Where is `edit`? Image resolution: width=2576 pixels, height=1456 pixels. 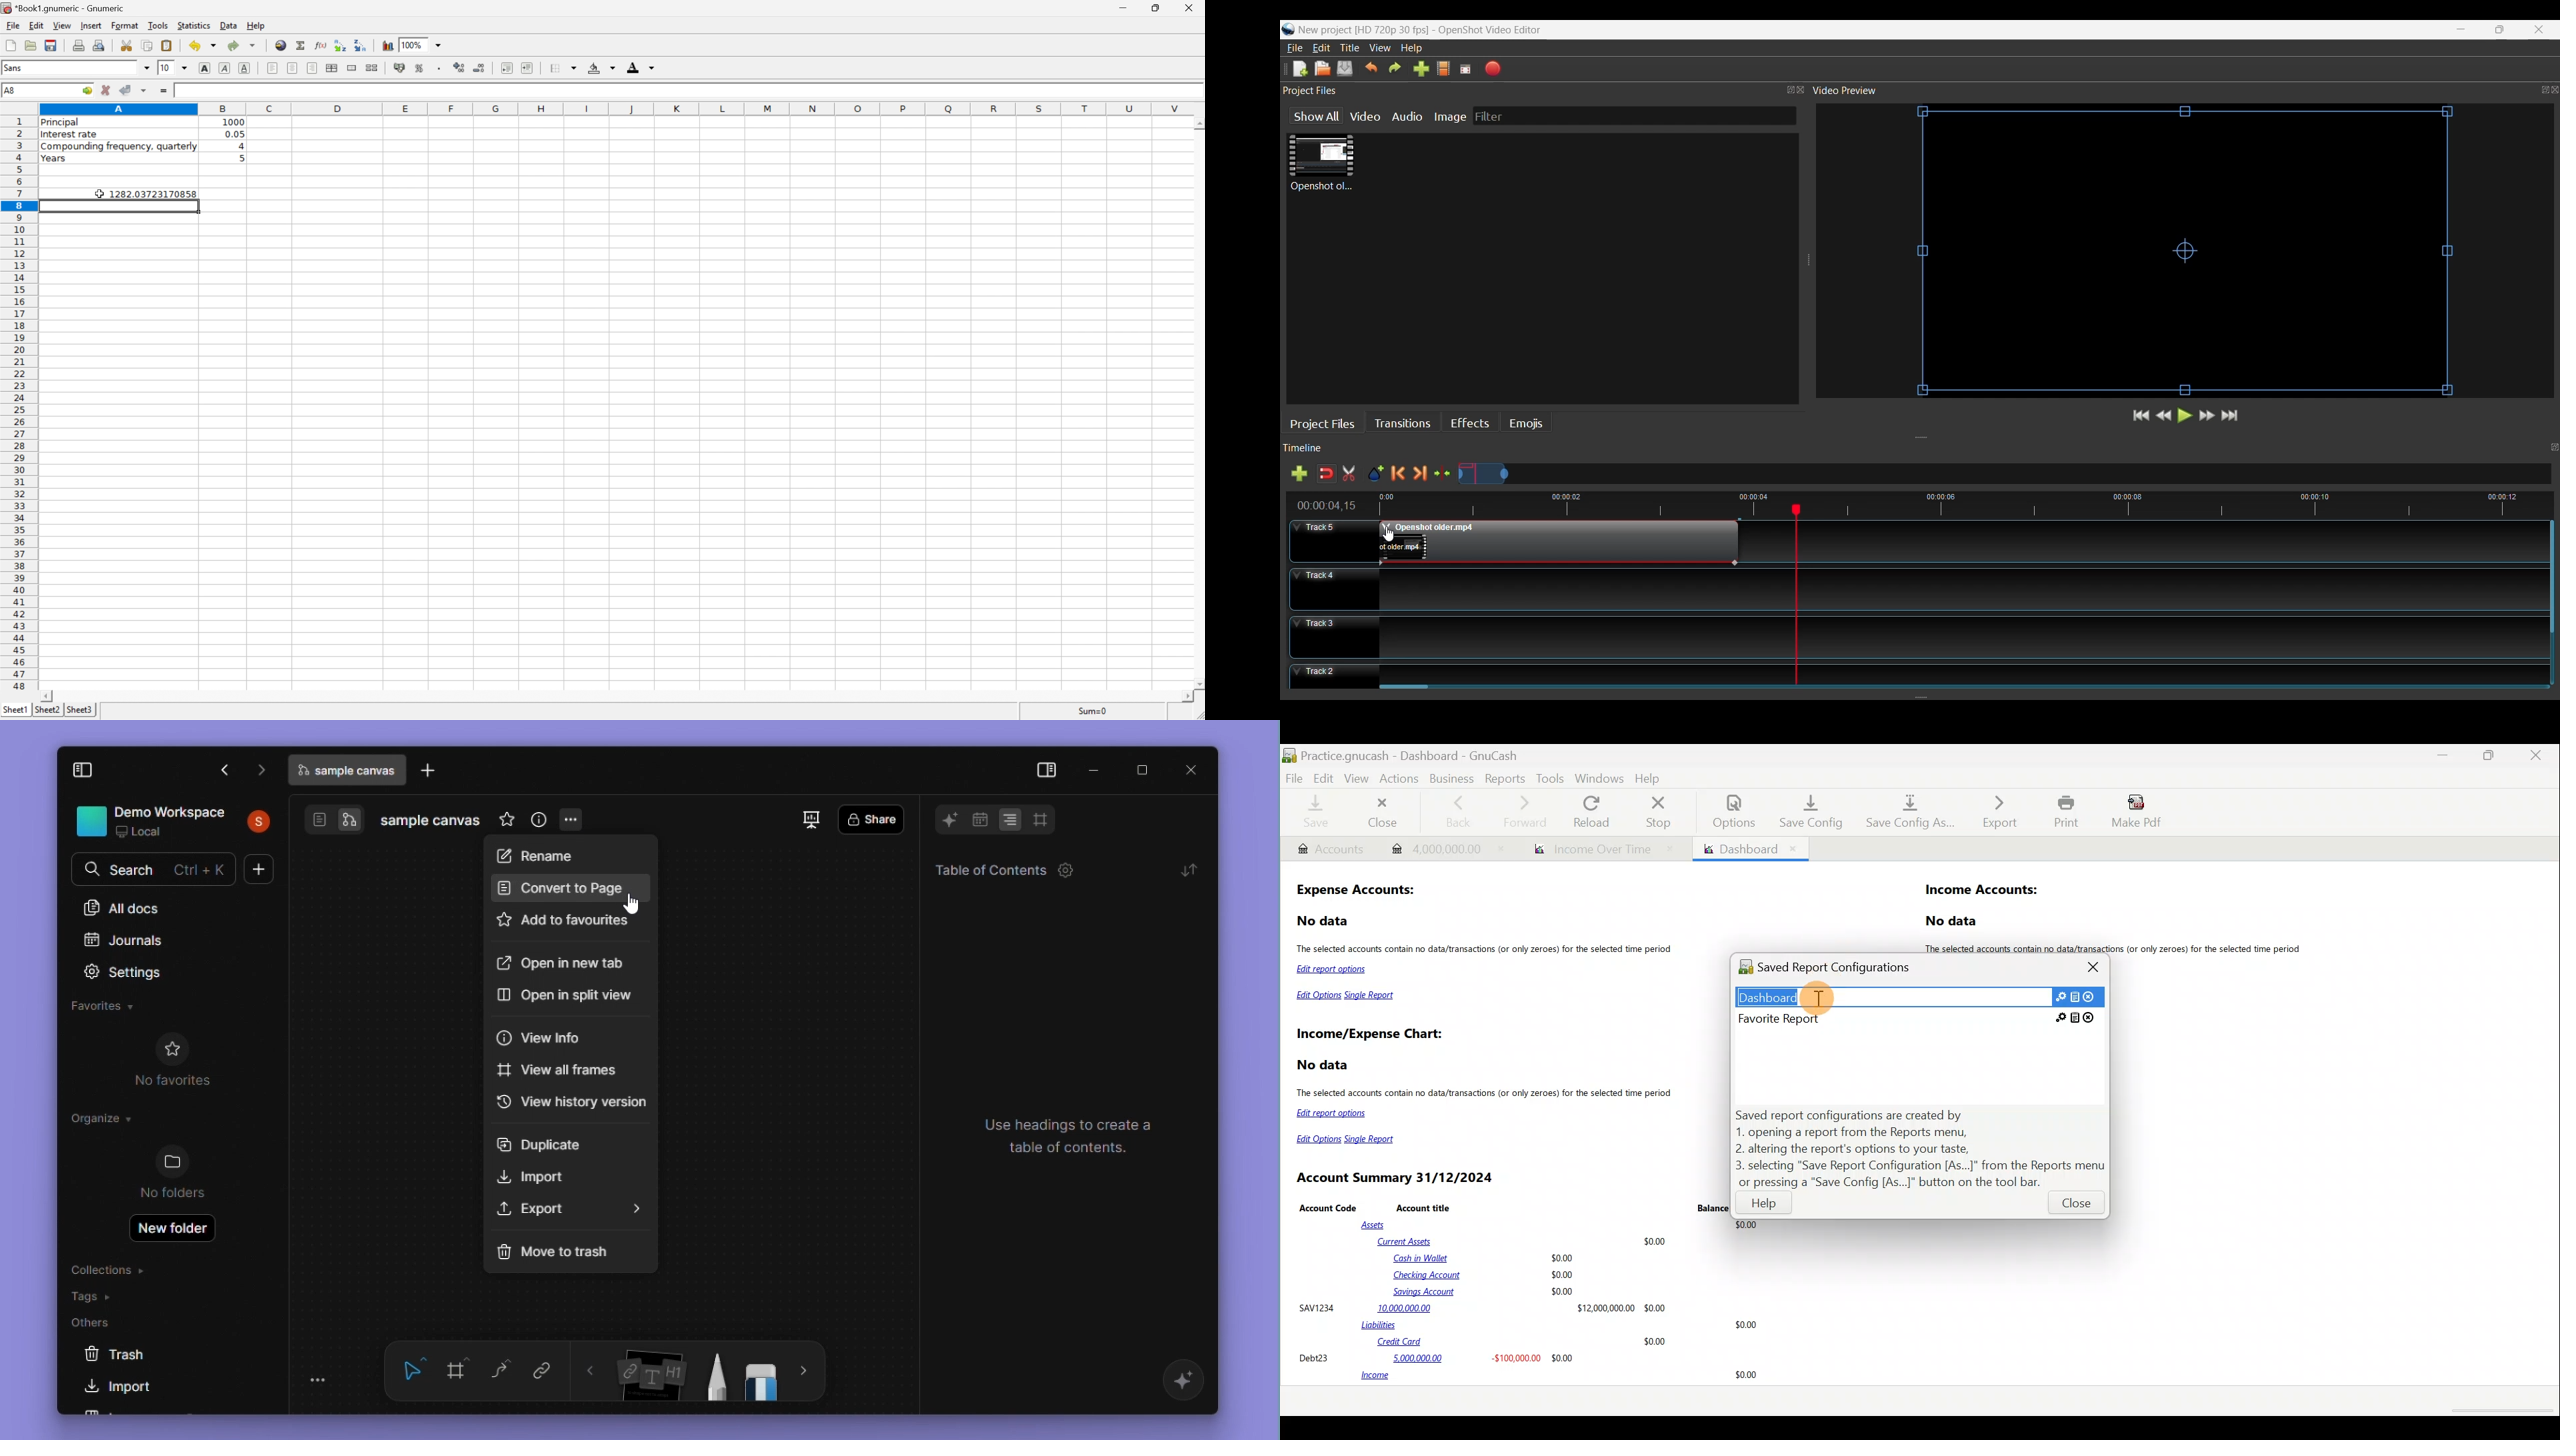
edit is located at coordinates (35, 25).